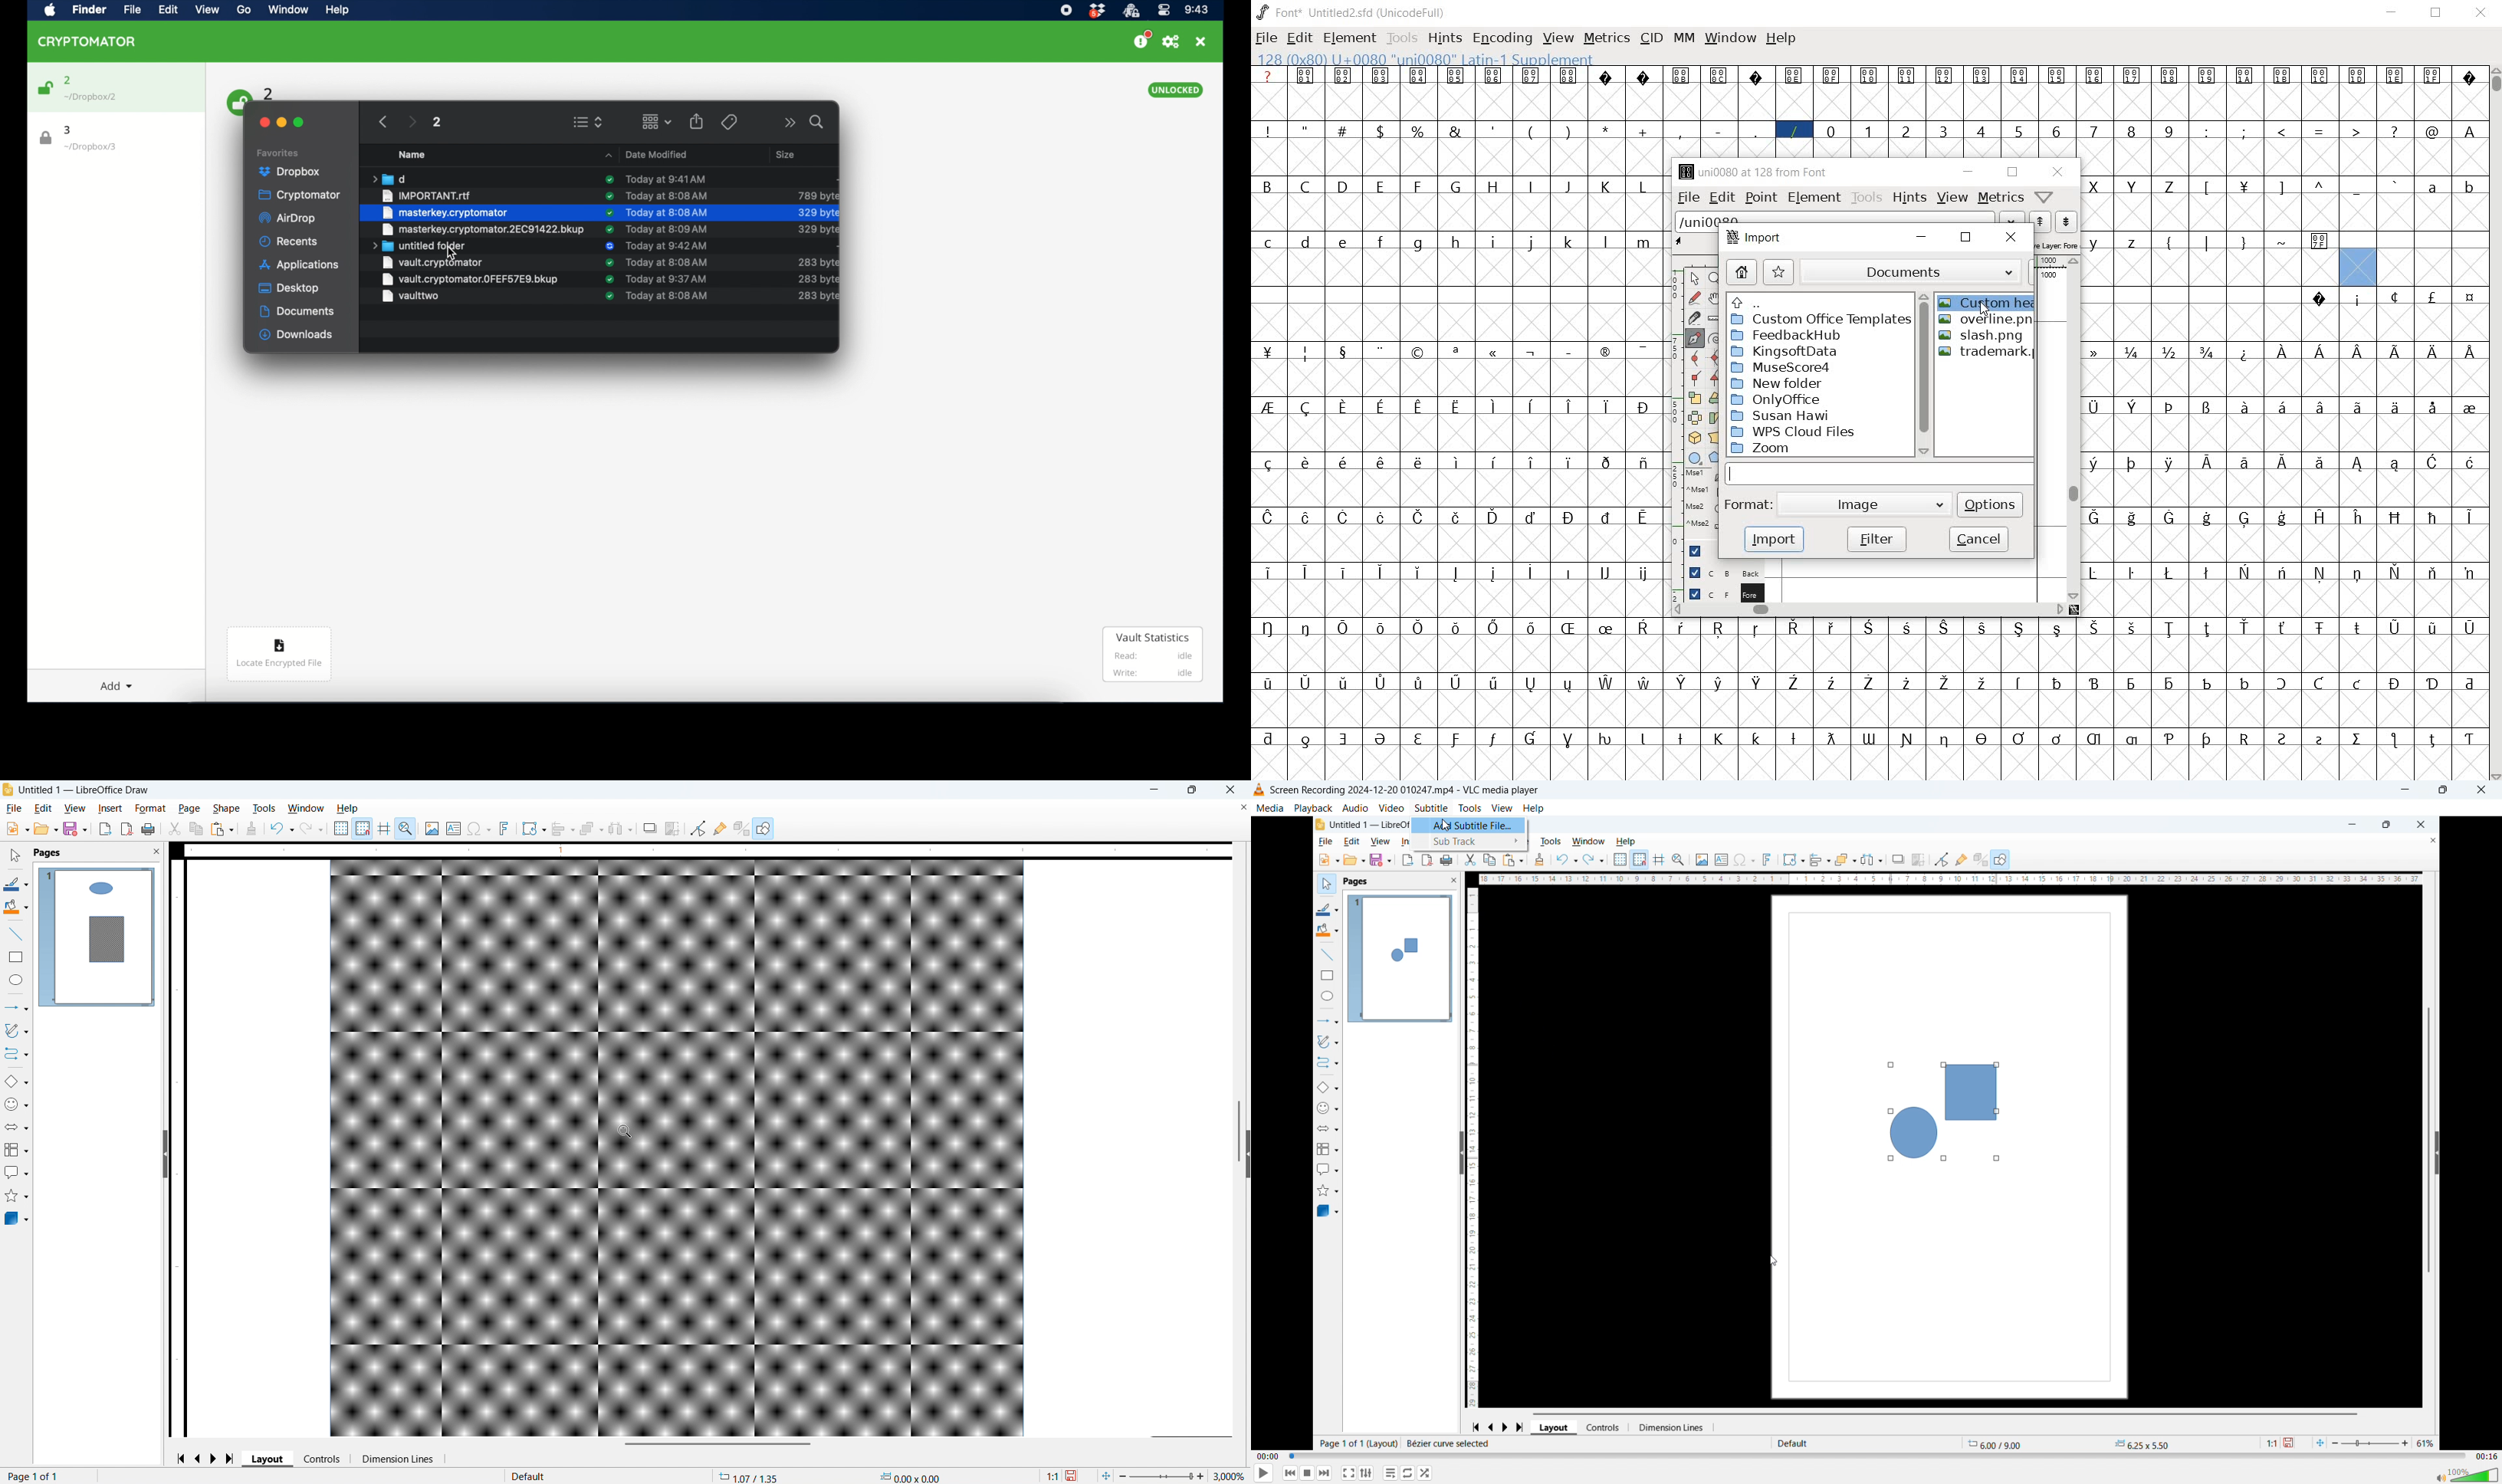  What do you see at coordinates (1455, 573) in the screenshot?
I see `glyph` at bounding box center [1455, 573].